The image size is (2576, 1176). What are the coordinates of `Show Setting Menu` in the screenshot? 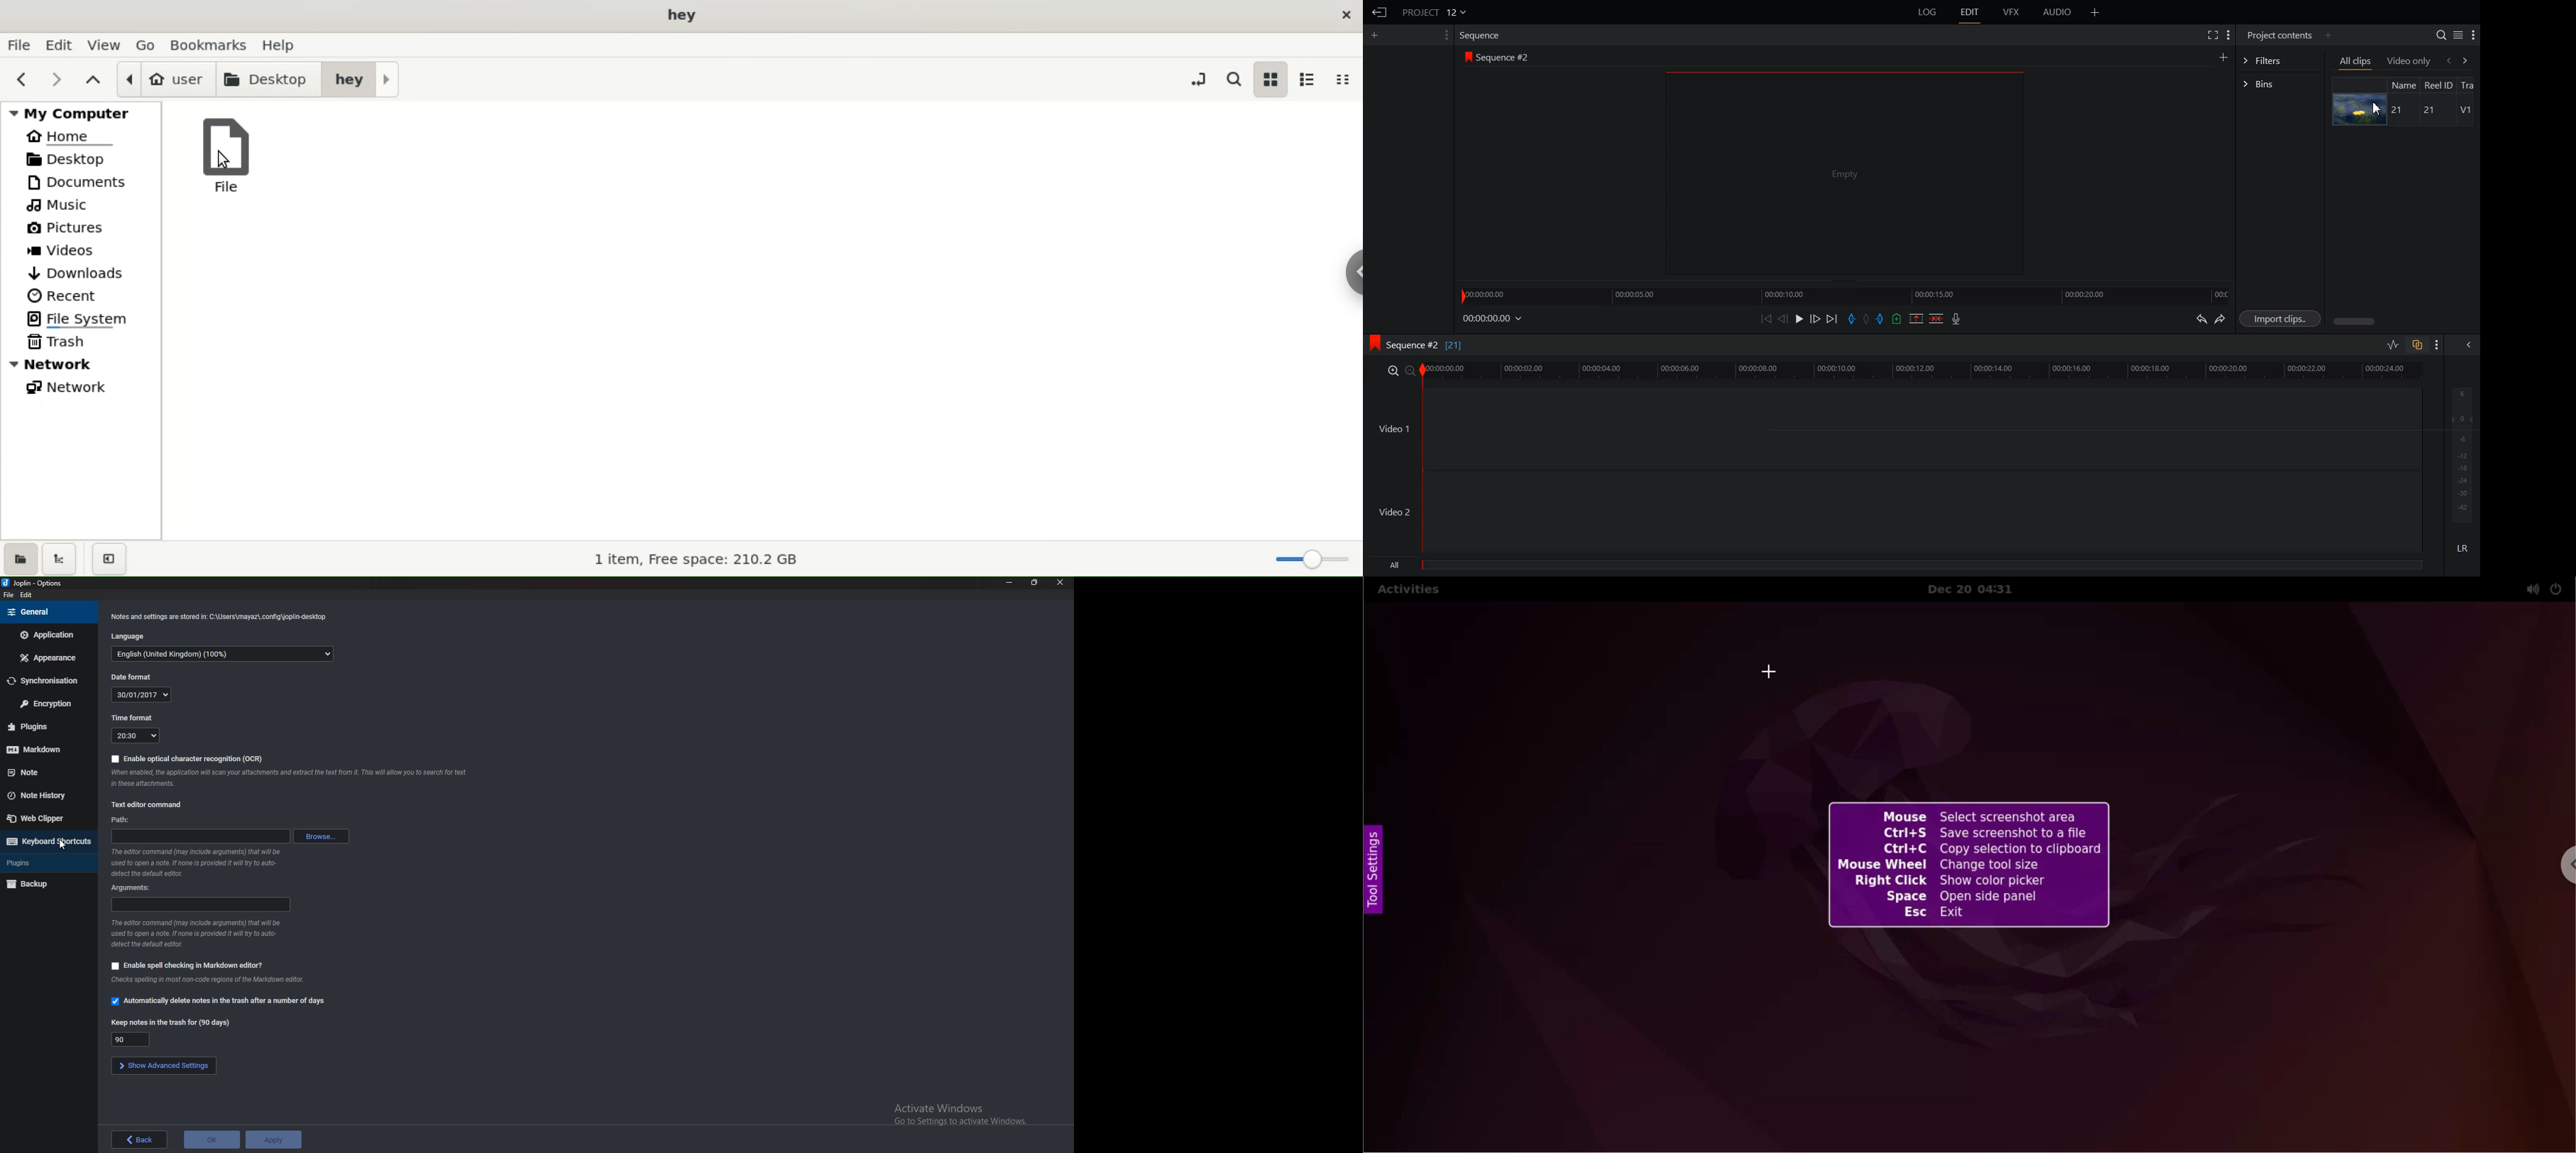 It's located at (2438, 345).